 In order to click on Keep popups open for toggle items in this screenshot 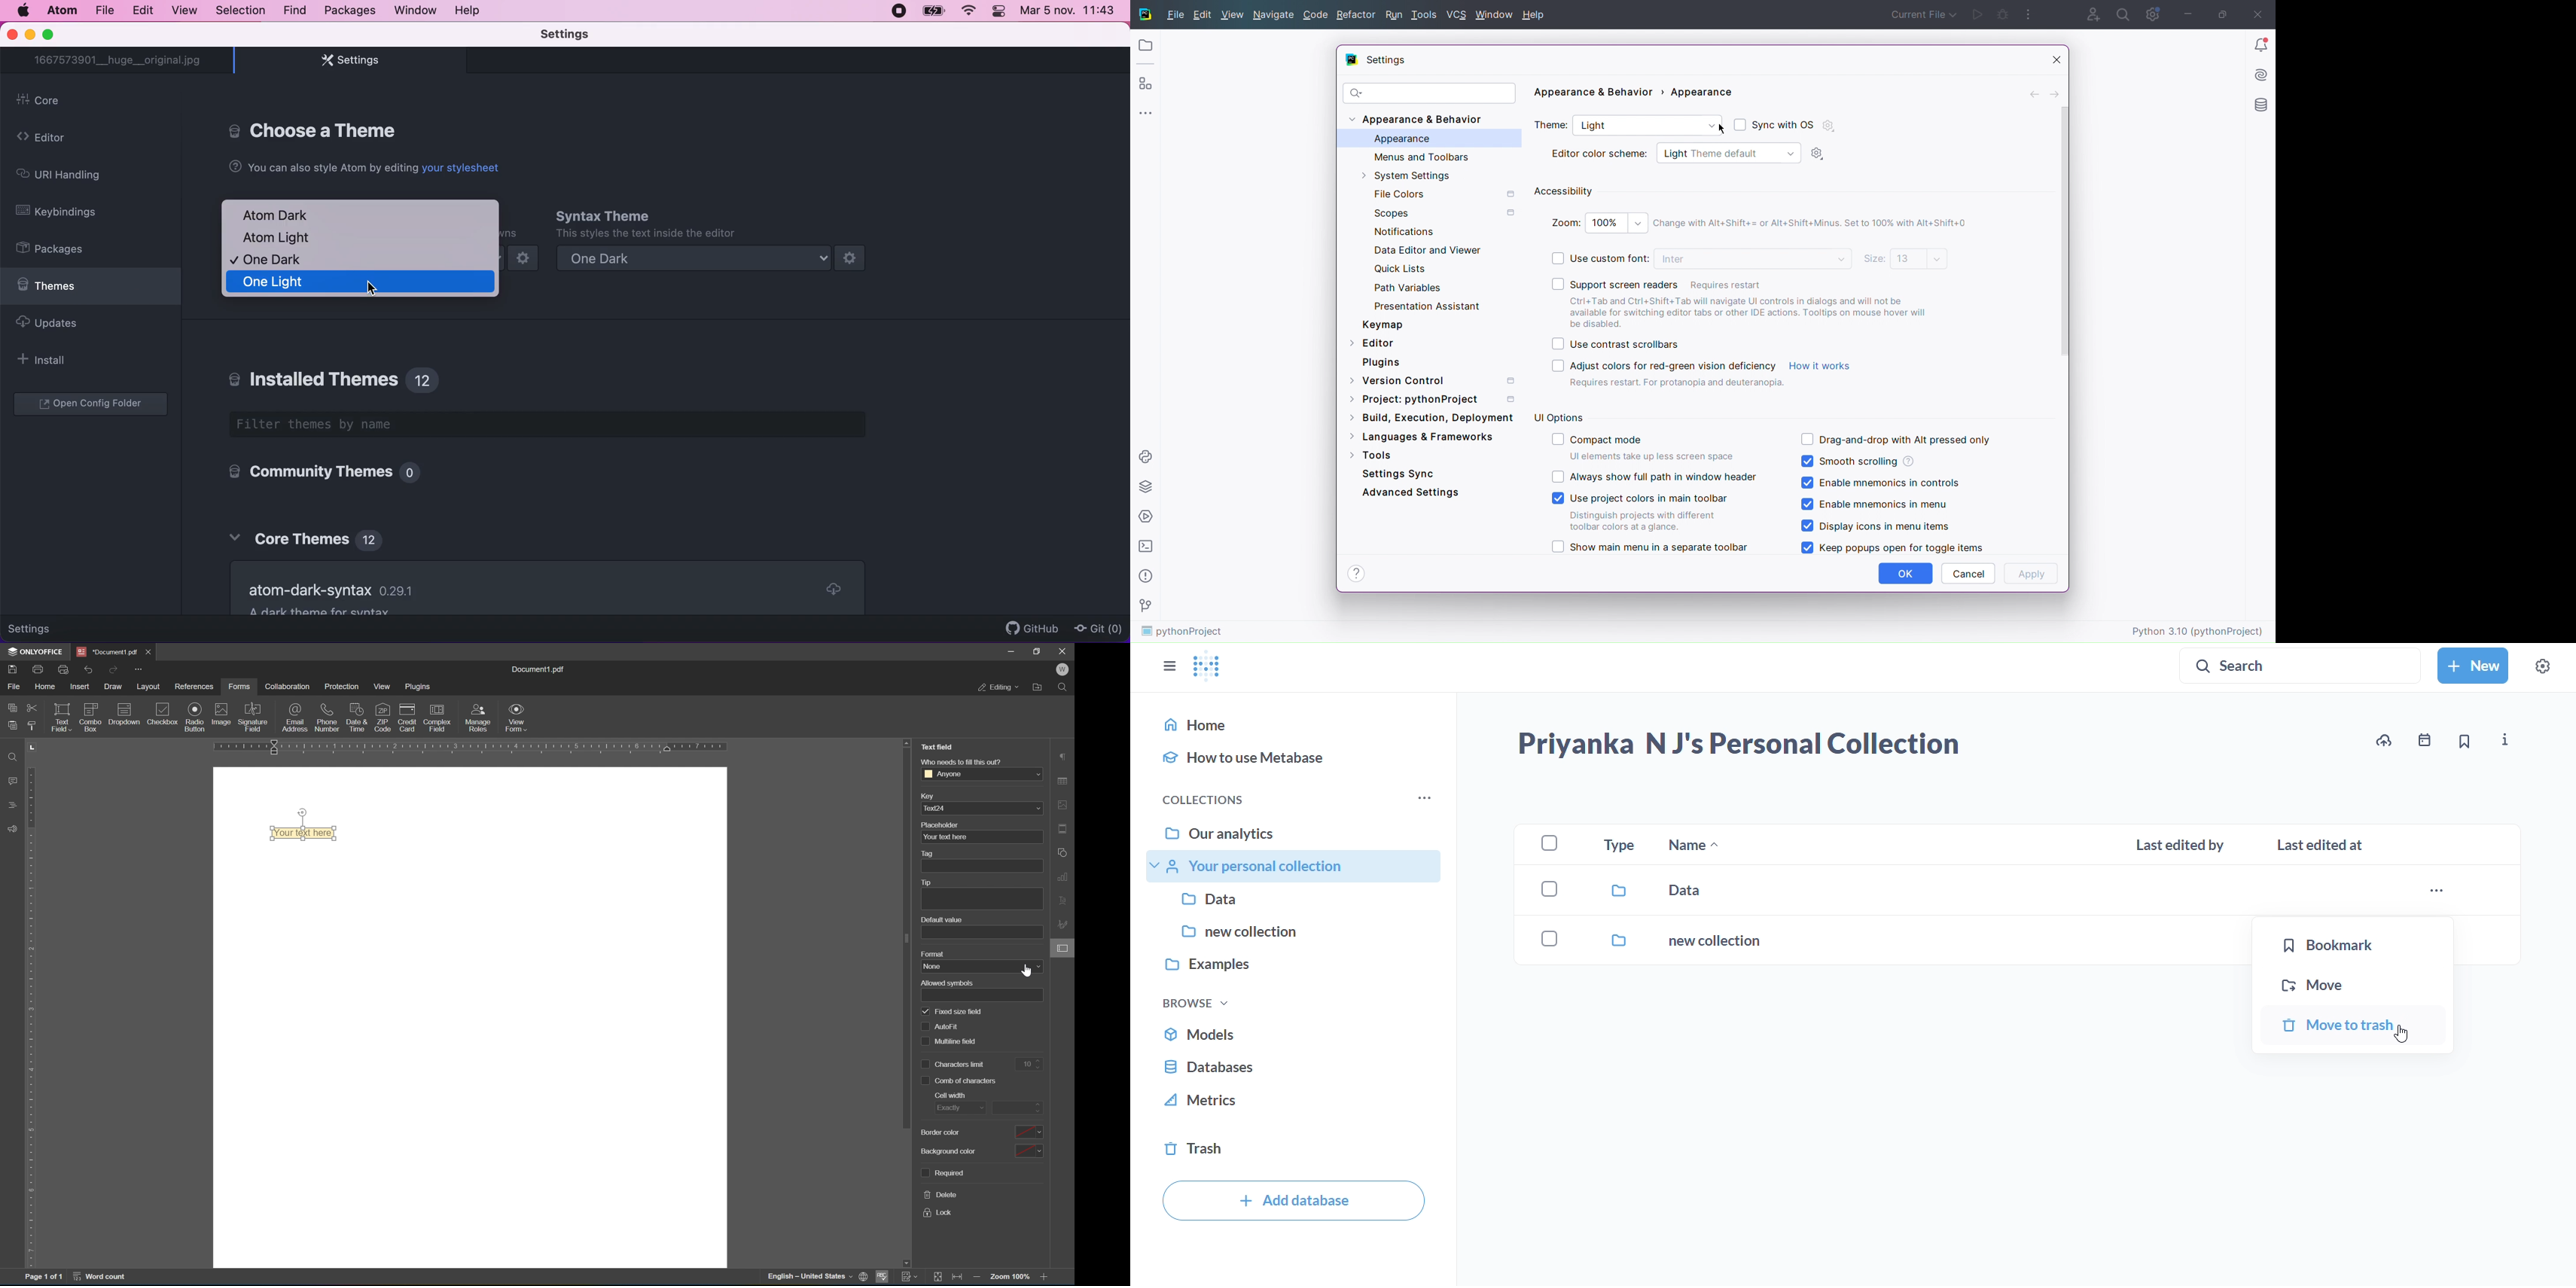, I will do `click(1891, 548)`.